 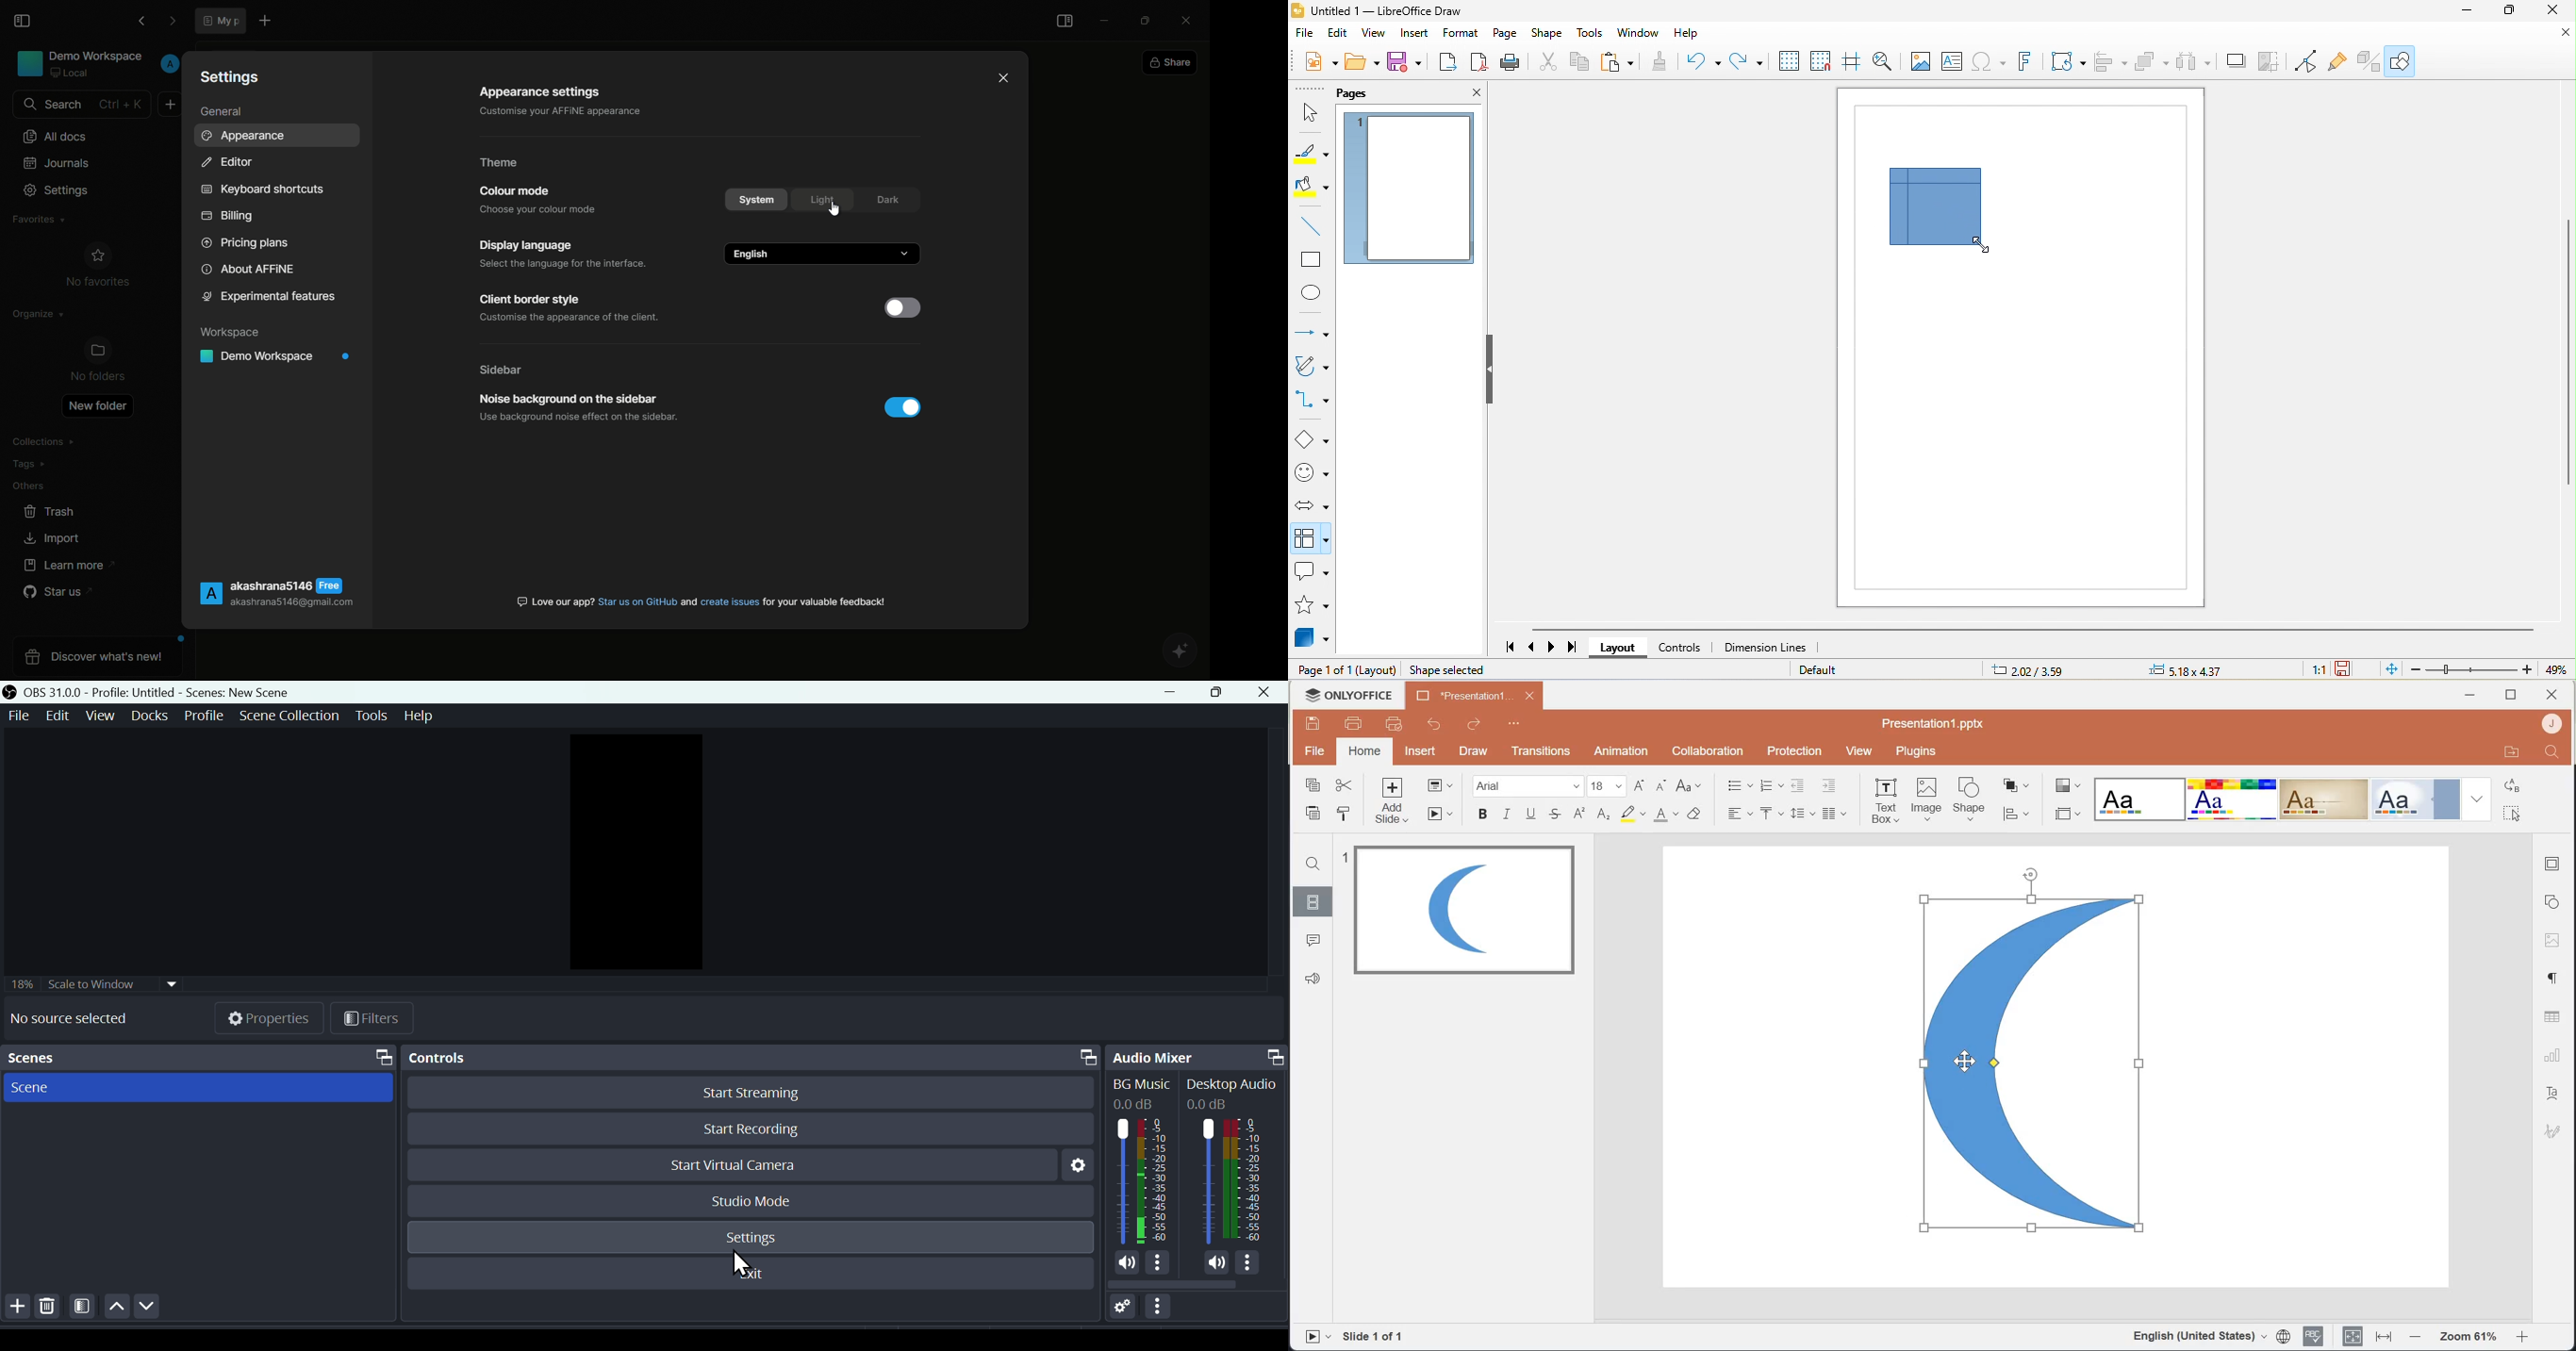 I want to click on Redo, so click(x=1472, y=724).